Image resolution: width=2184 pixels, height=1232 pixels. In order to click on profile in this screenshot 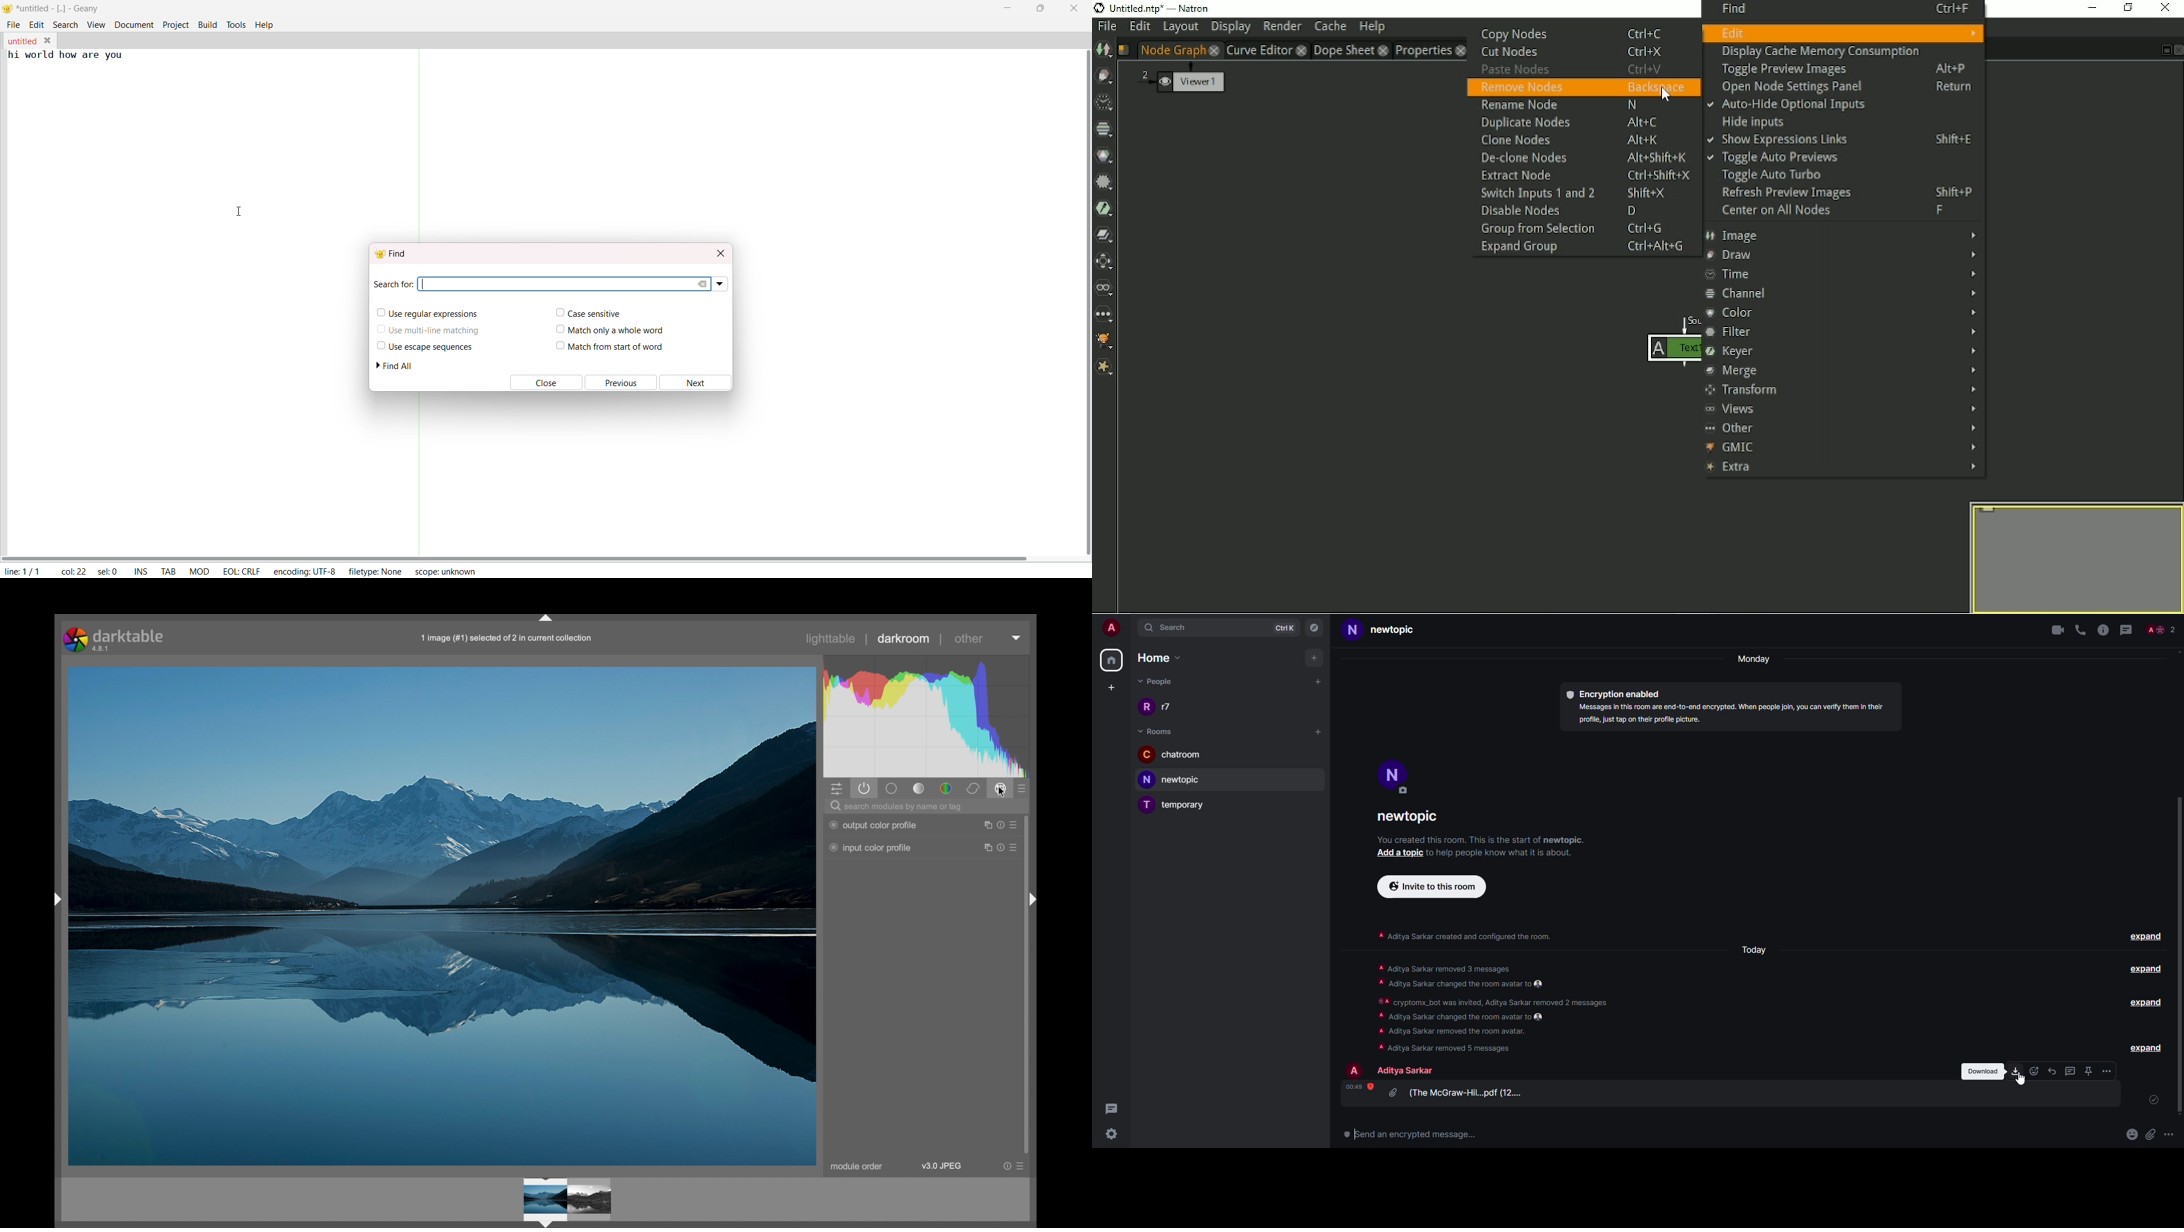, I will do `click(1355, 1070)`.